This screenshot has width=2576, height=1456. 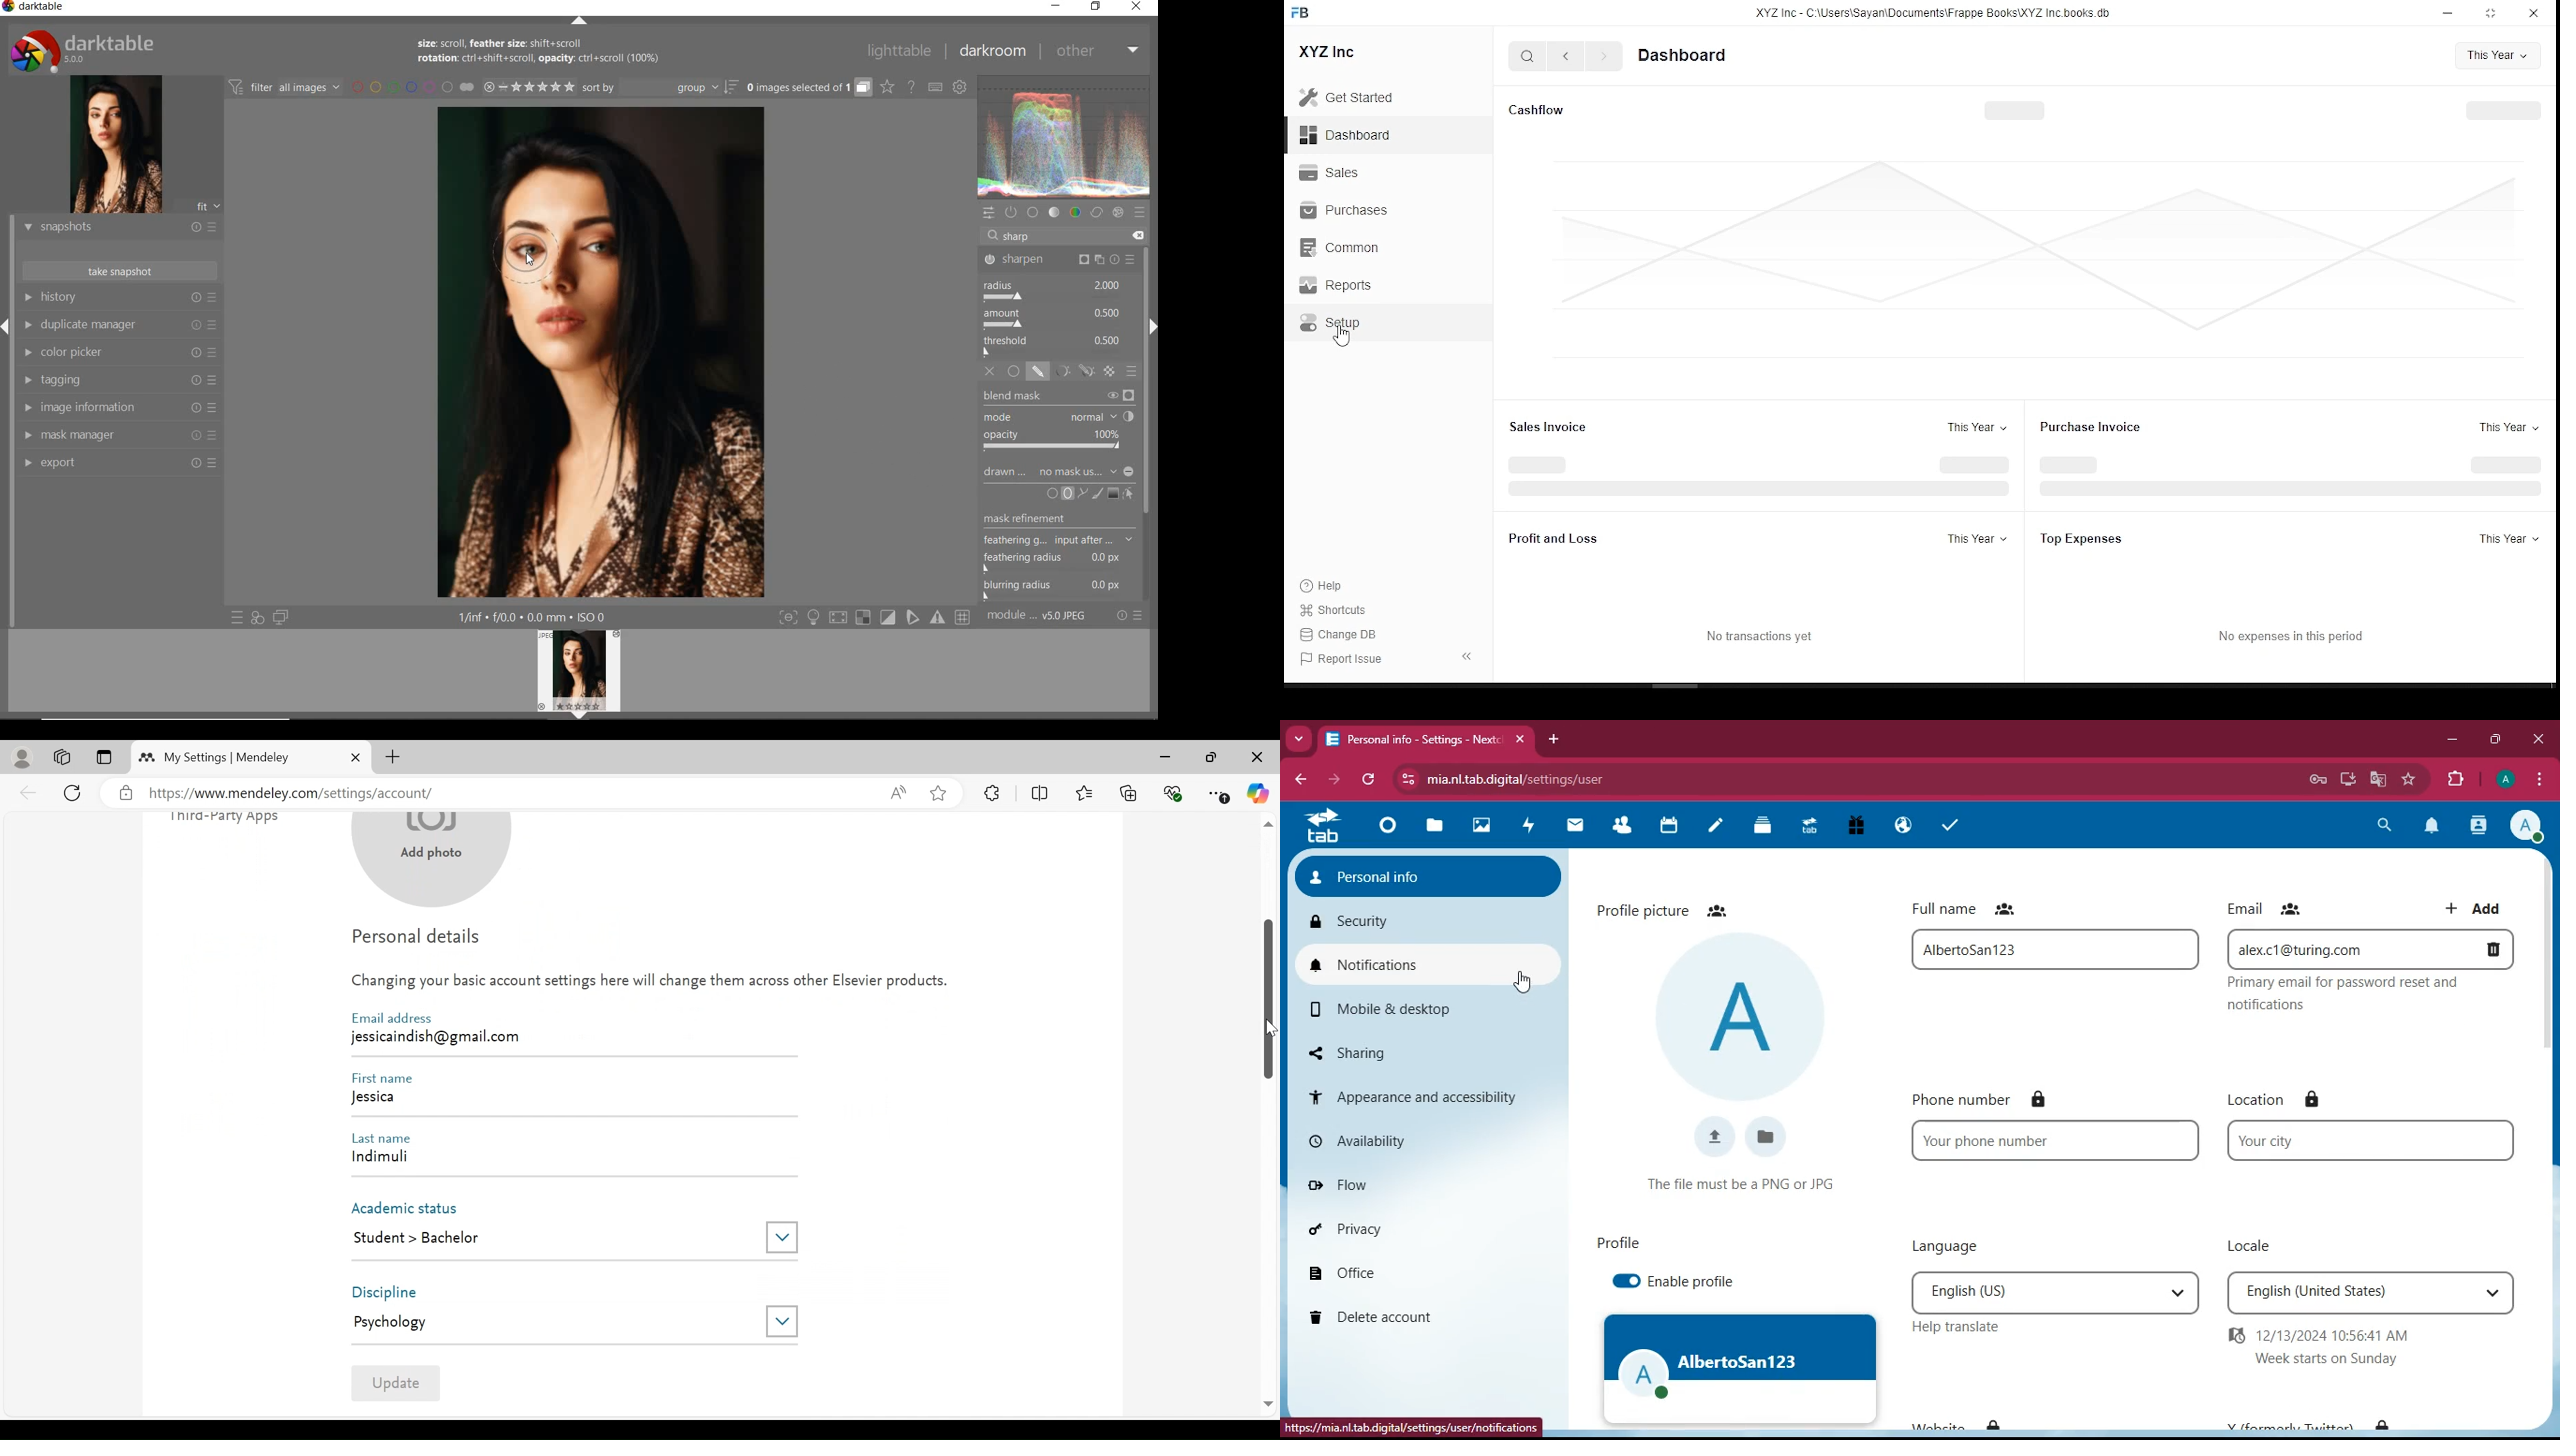 What do you see at coordinates (2096, 538) in the screenshot?
I see `top expenses` at bounding box center [2096, 538].